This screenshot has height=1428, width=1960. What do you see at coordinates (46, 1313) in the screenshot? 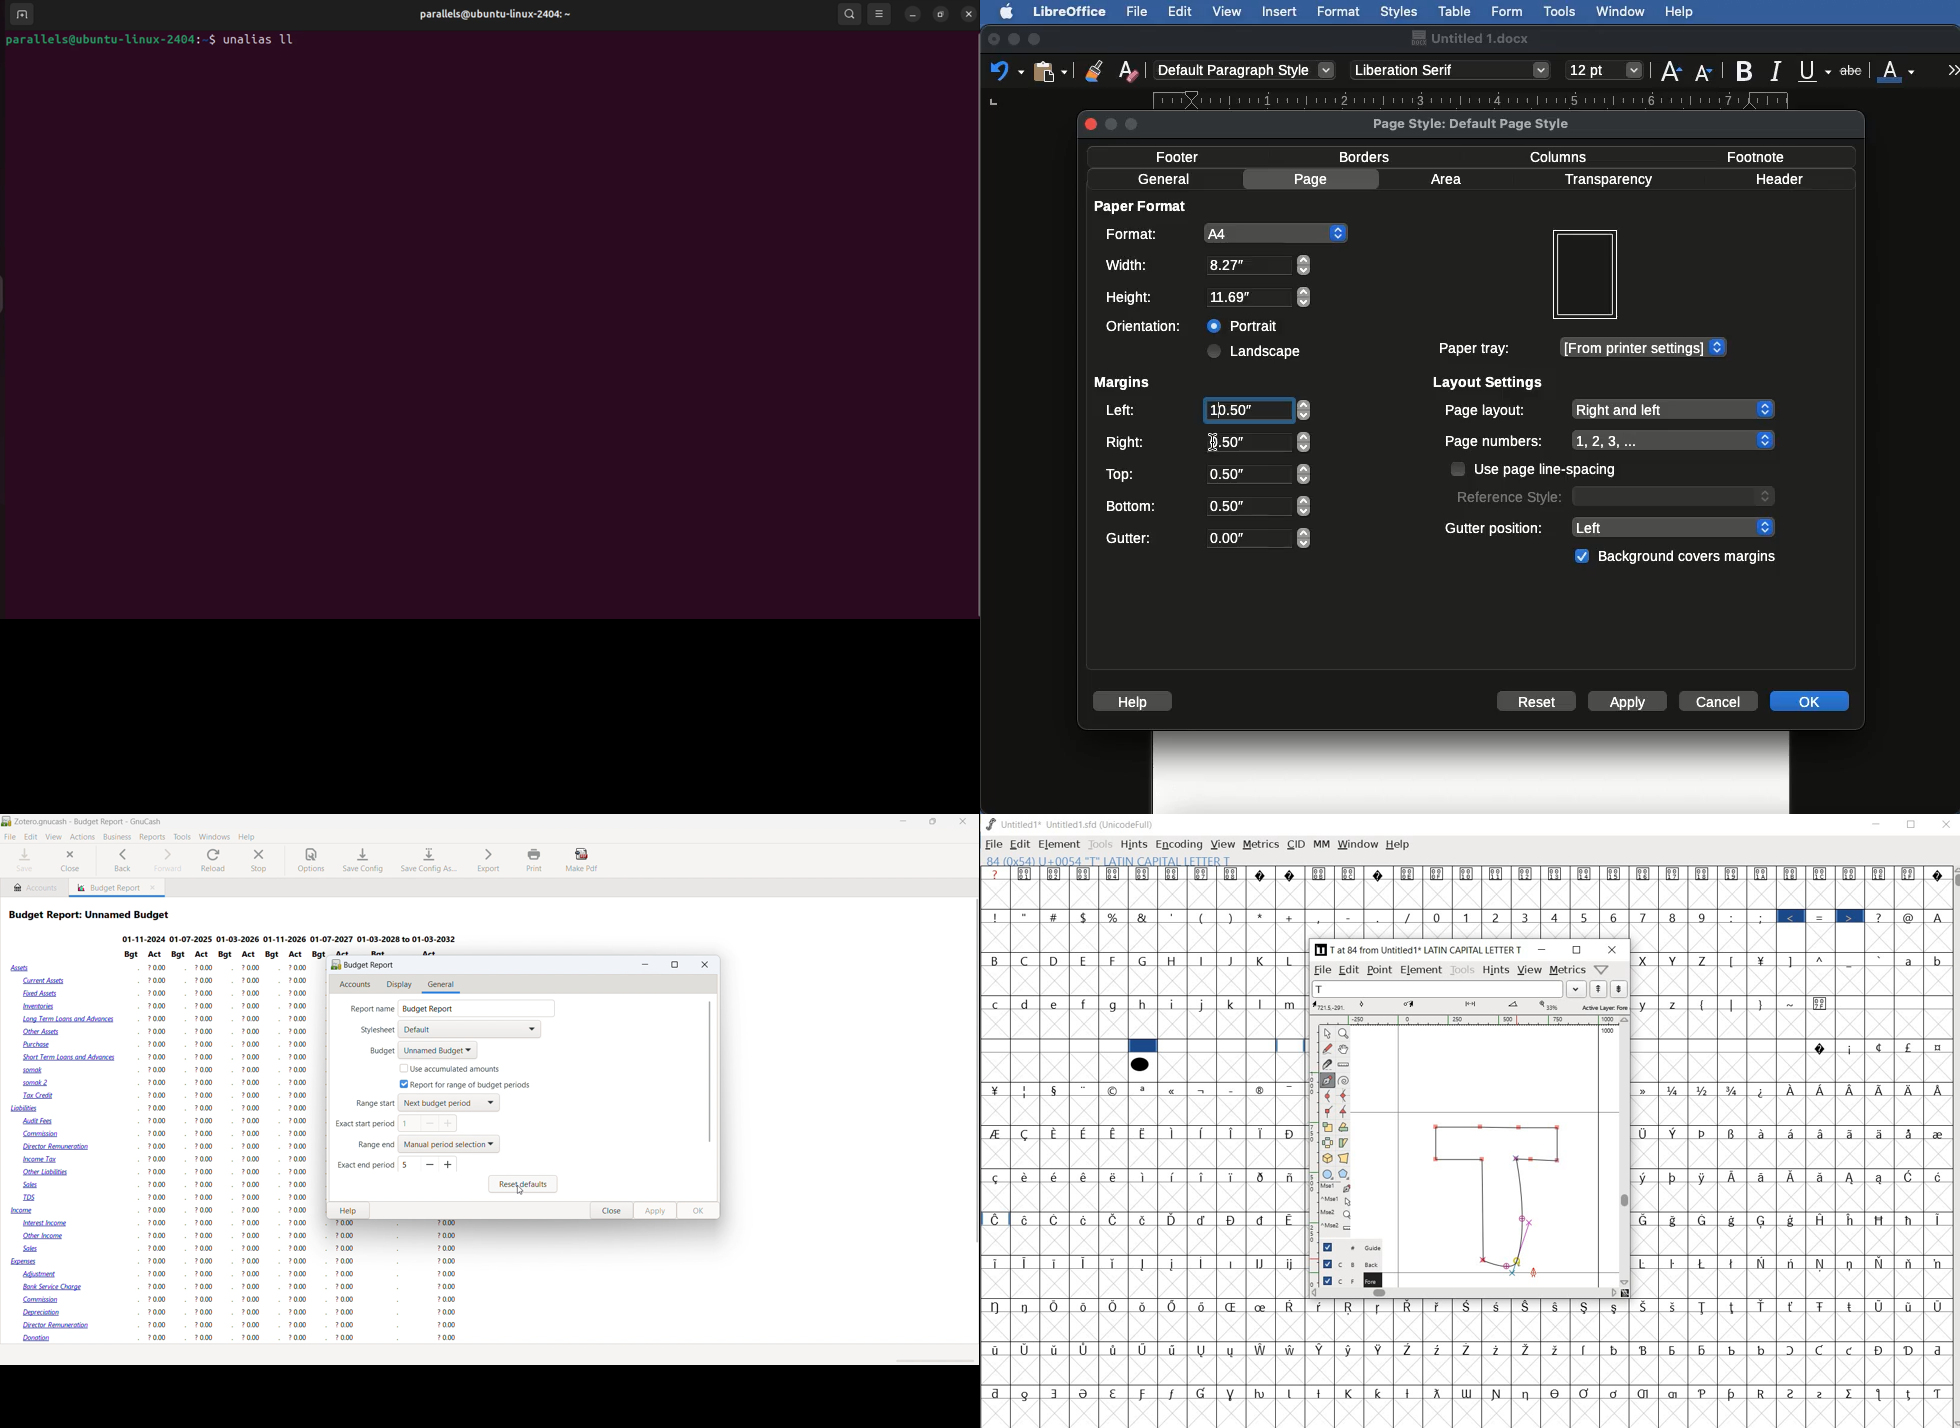
I see `Depreciation` at bounding box center [46, 1313].